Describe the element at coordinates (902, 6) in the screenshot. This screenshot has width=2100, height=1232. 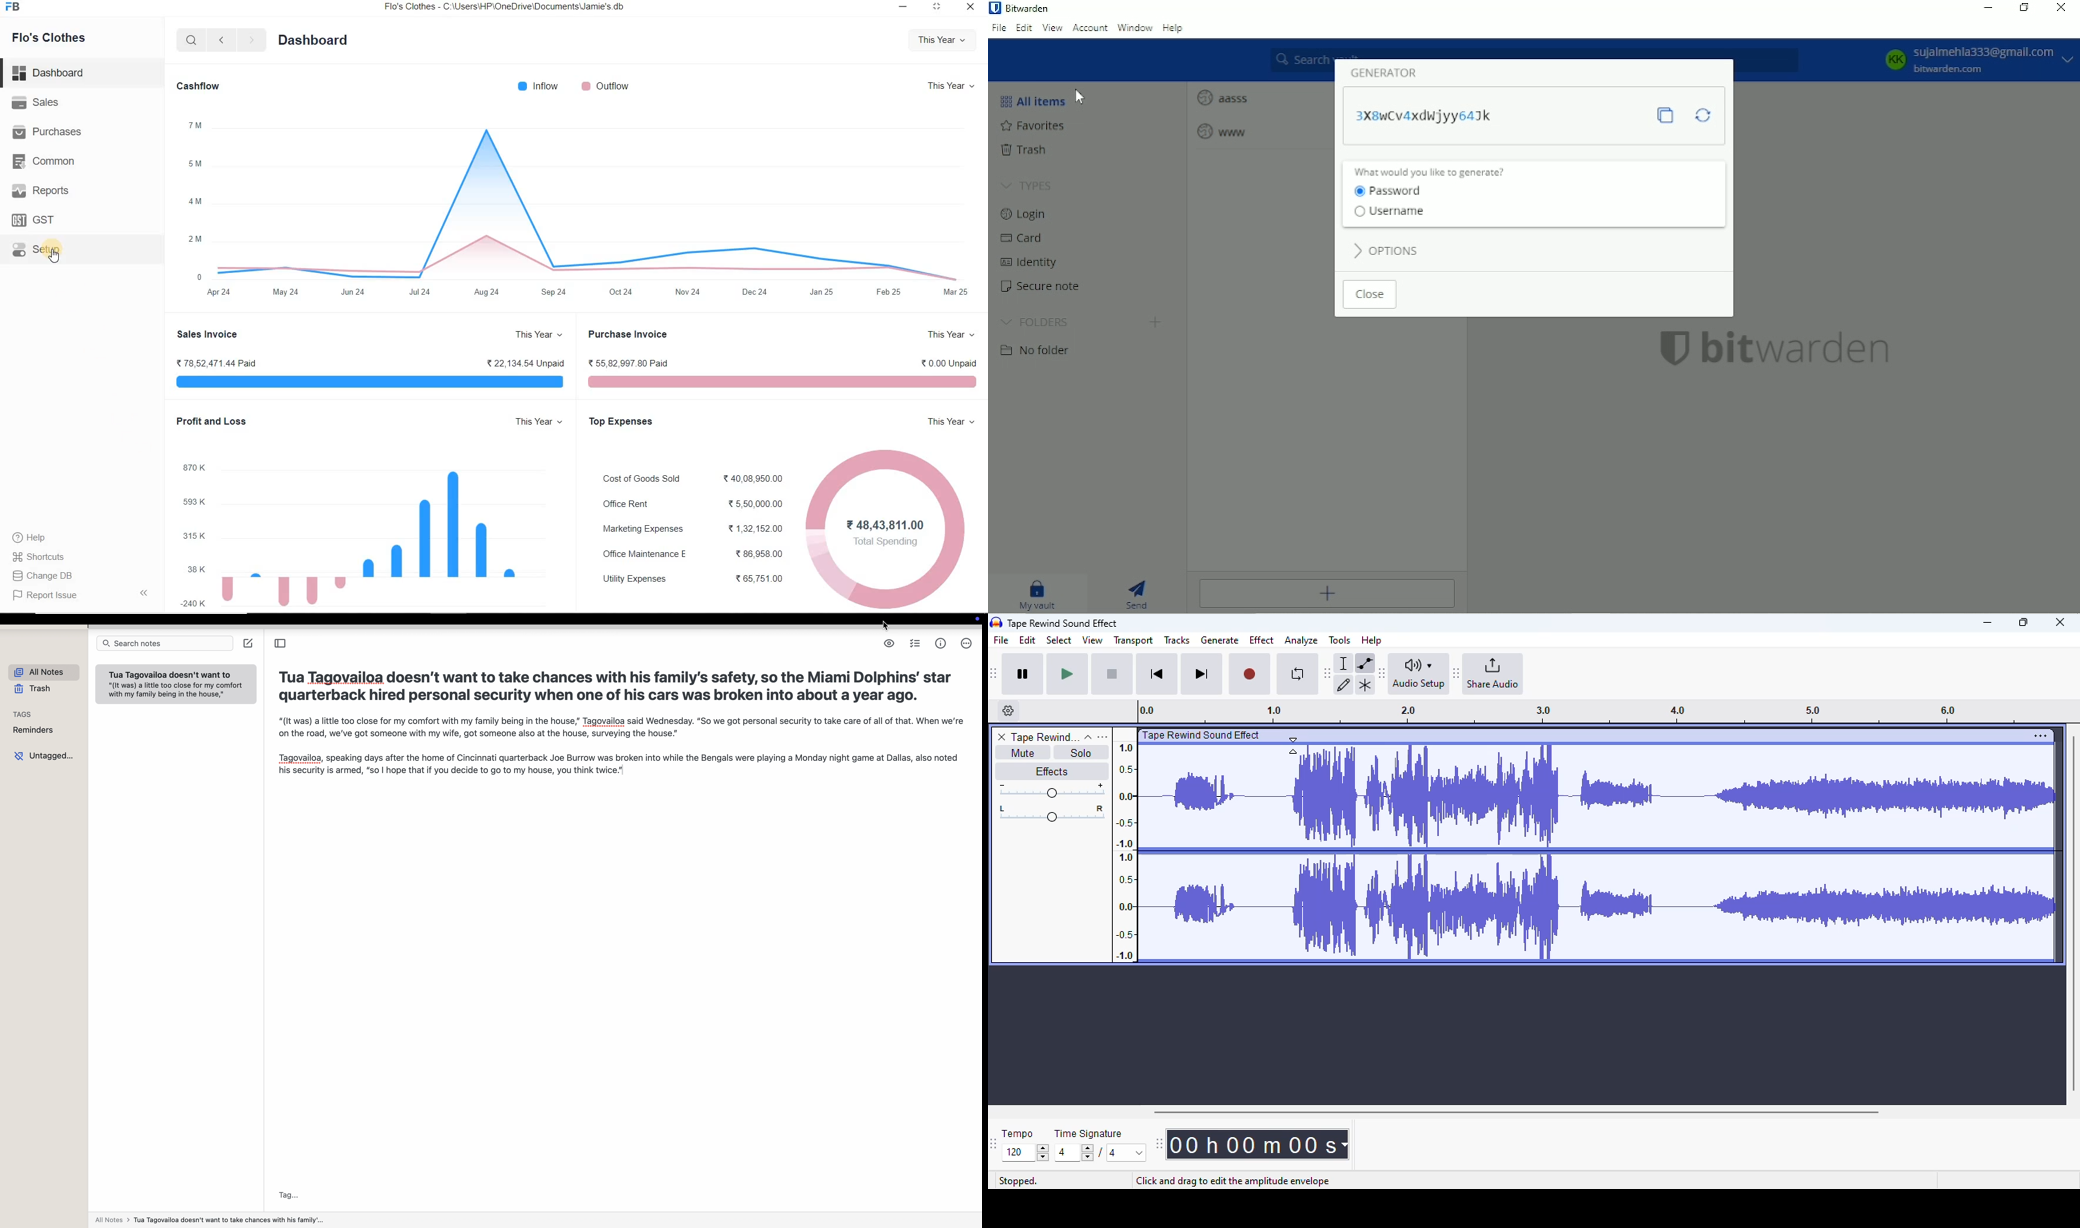
I see `minimize` at that location.